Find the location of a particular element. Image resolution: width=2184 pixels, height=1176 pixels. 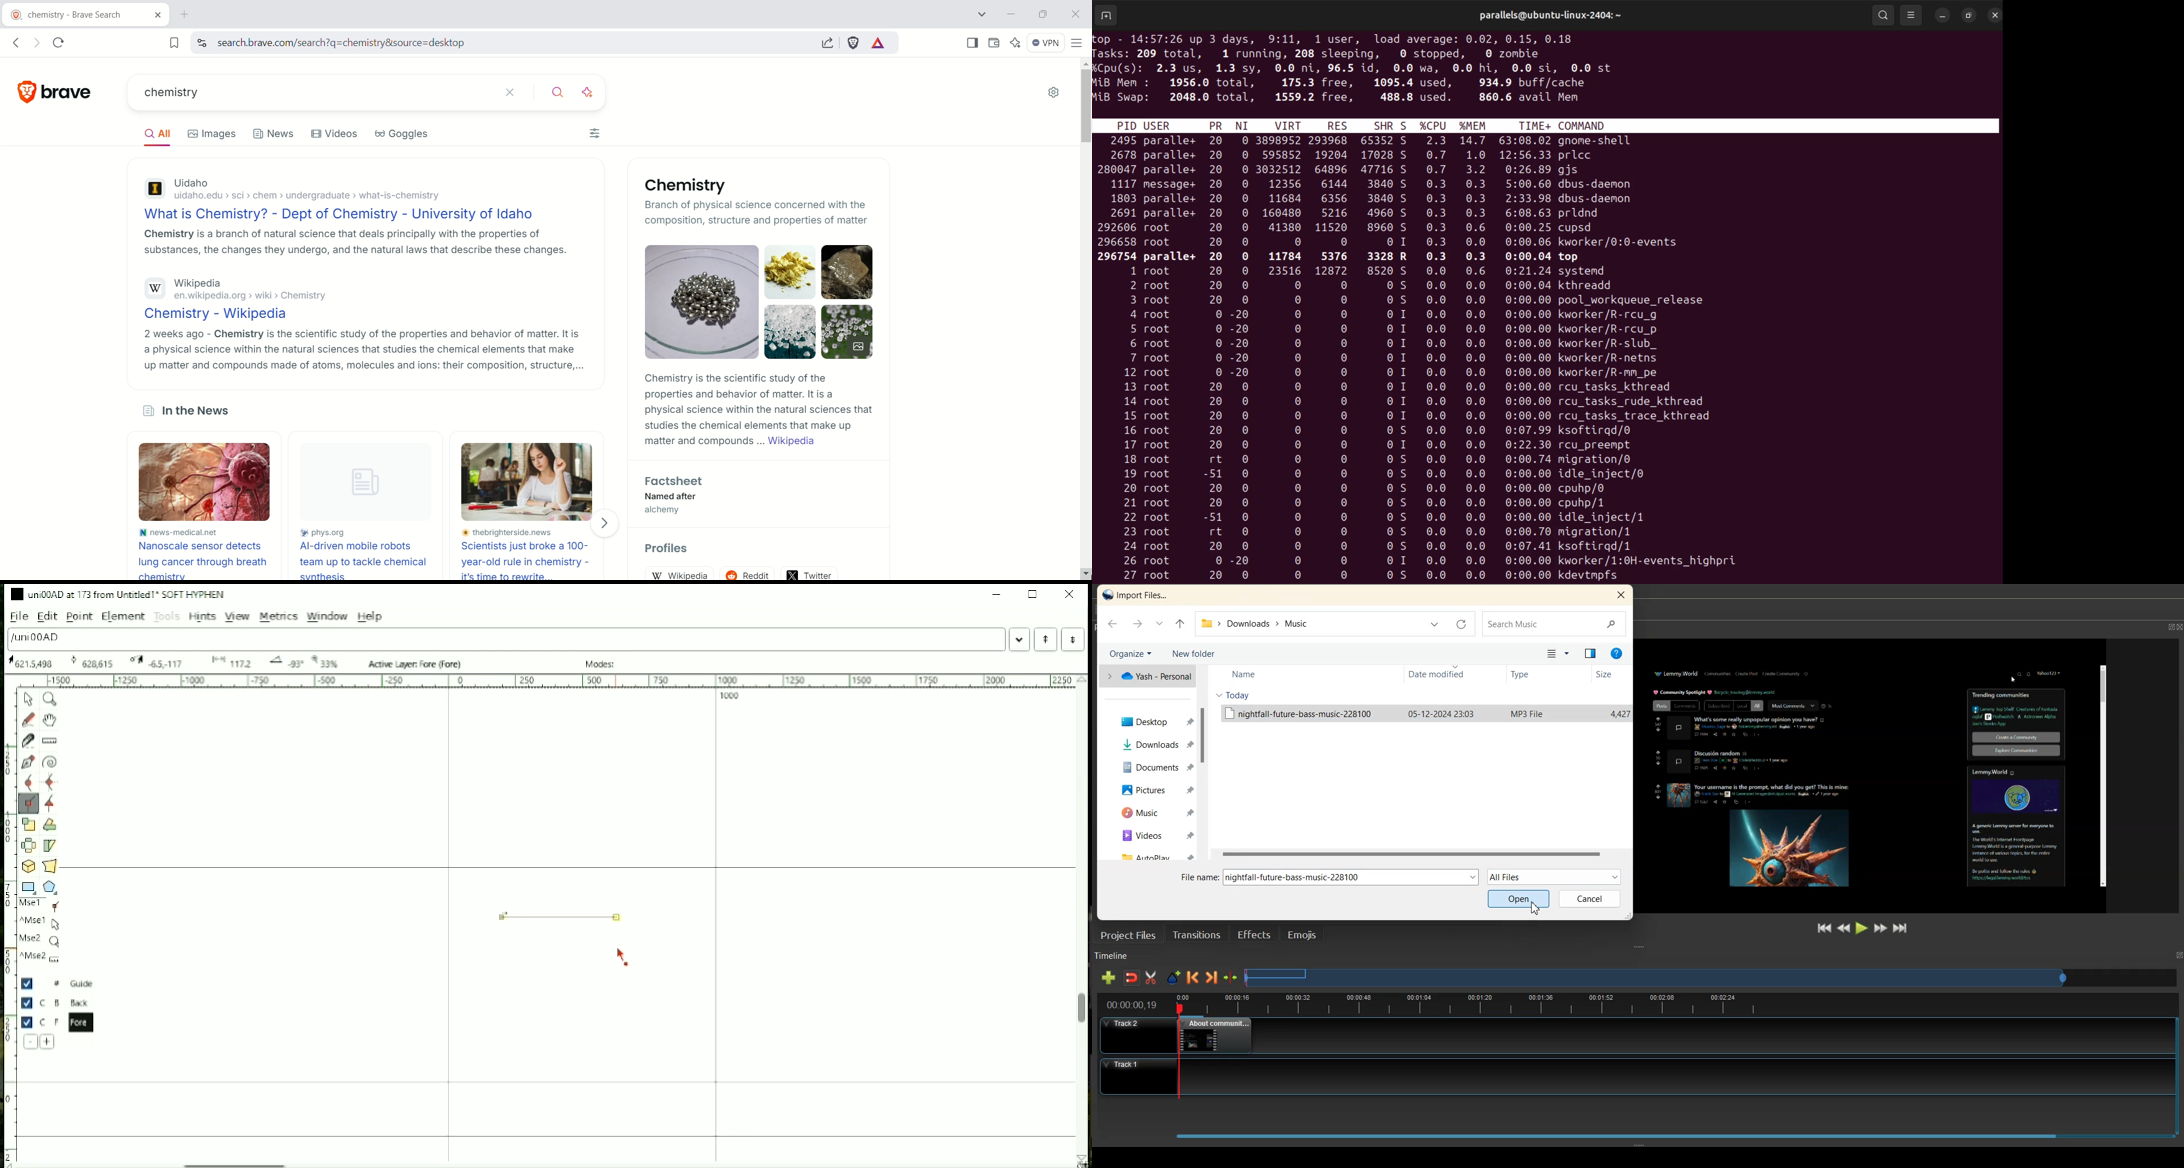

Help is located at coordinates (1618, 653).